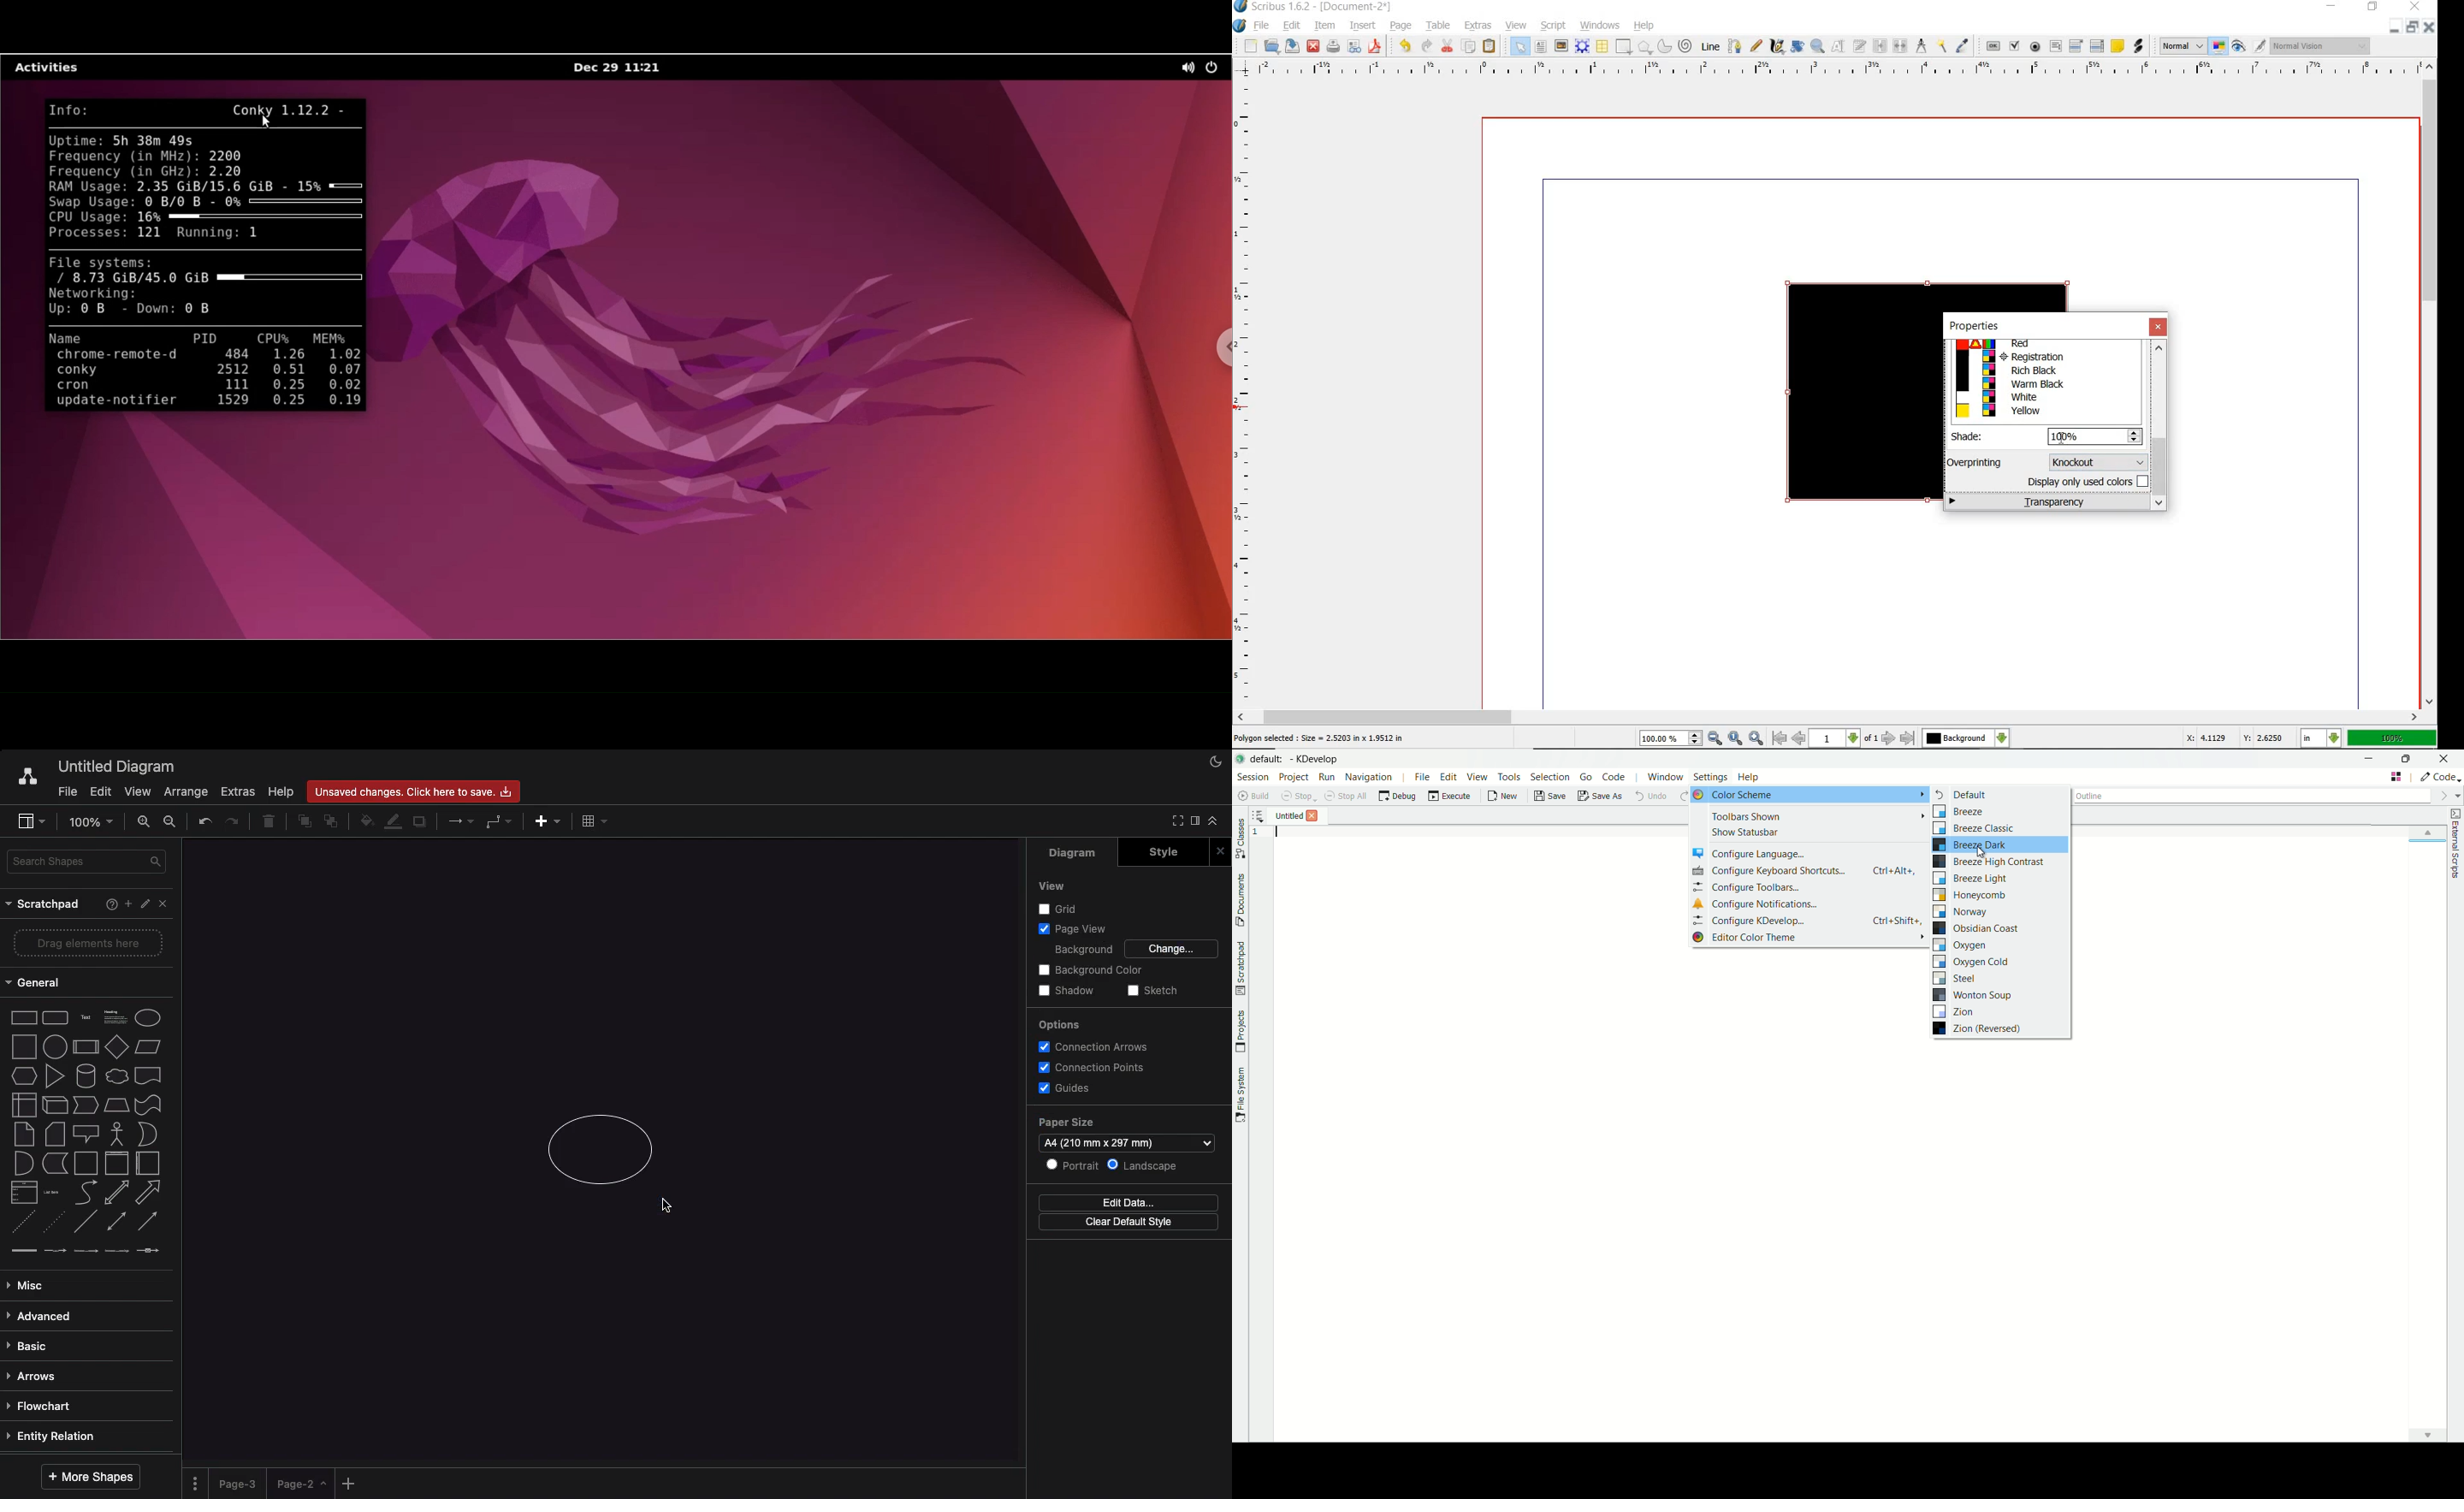  Describe the element at coordinates (1089, 969) in the screenshot. I see `Background color` at that location.